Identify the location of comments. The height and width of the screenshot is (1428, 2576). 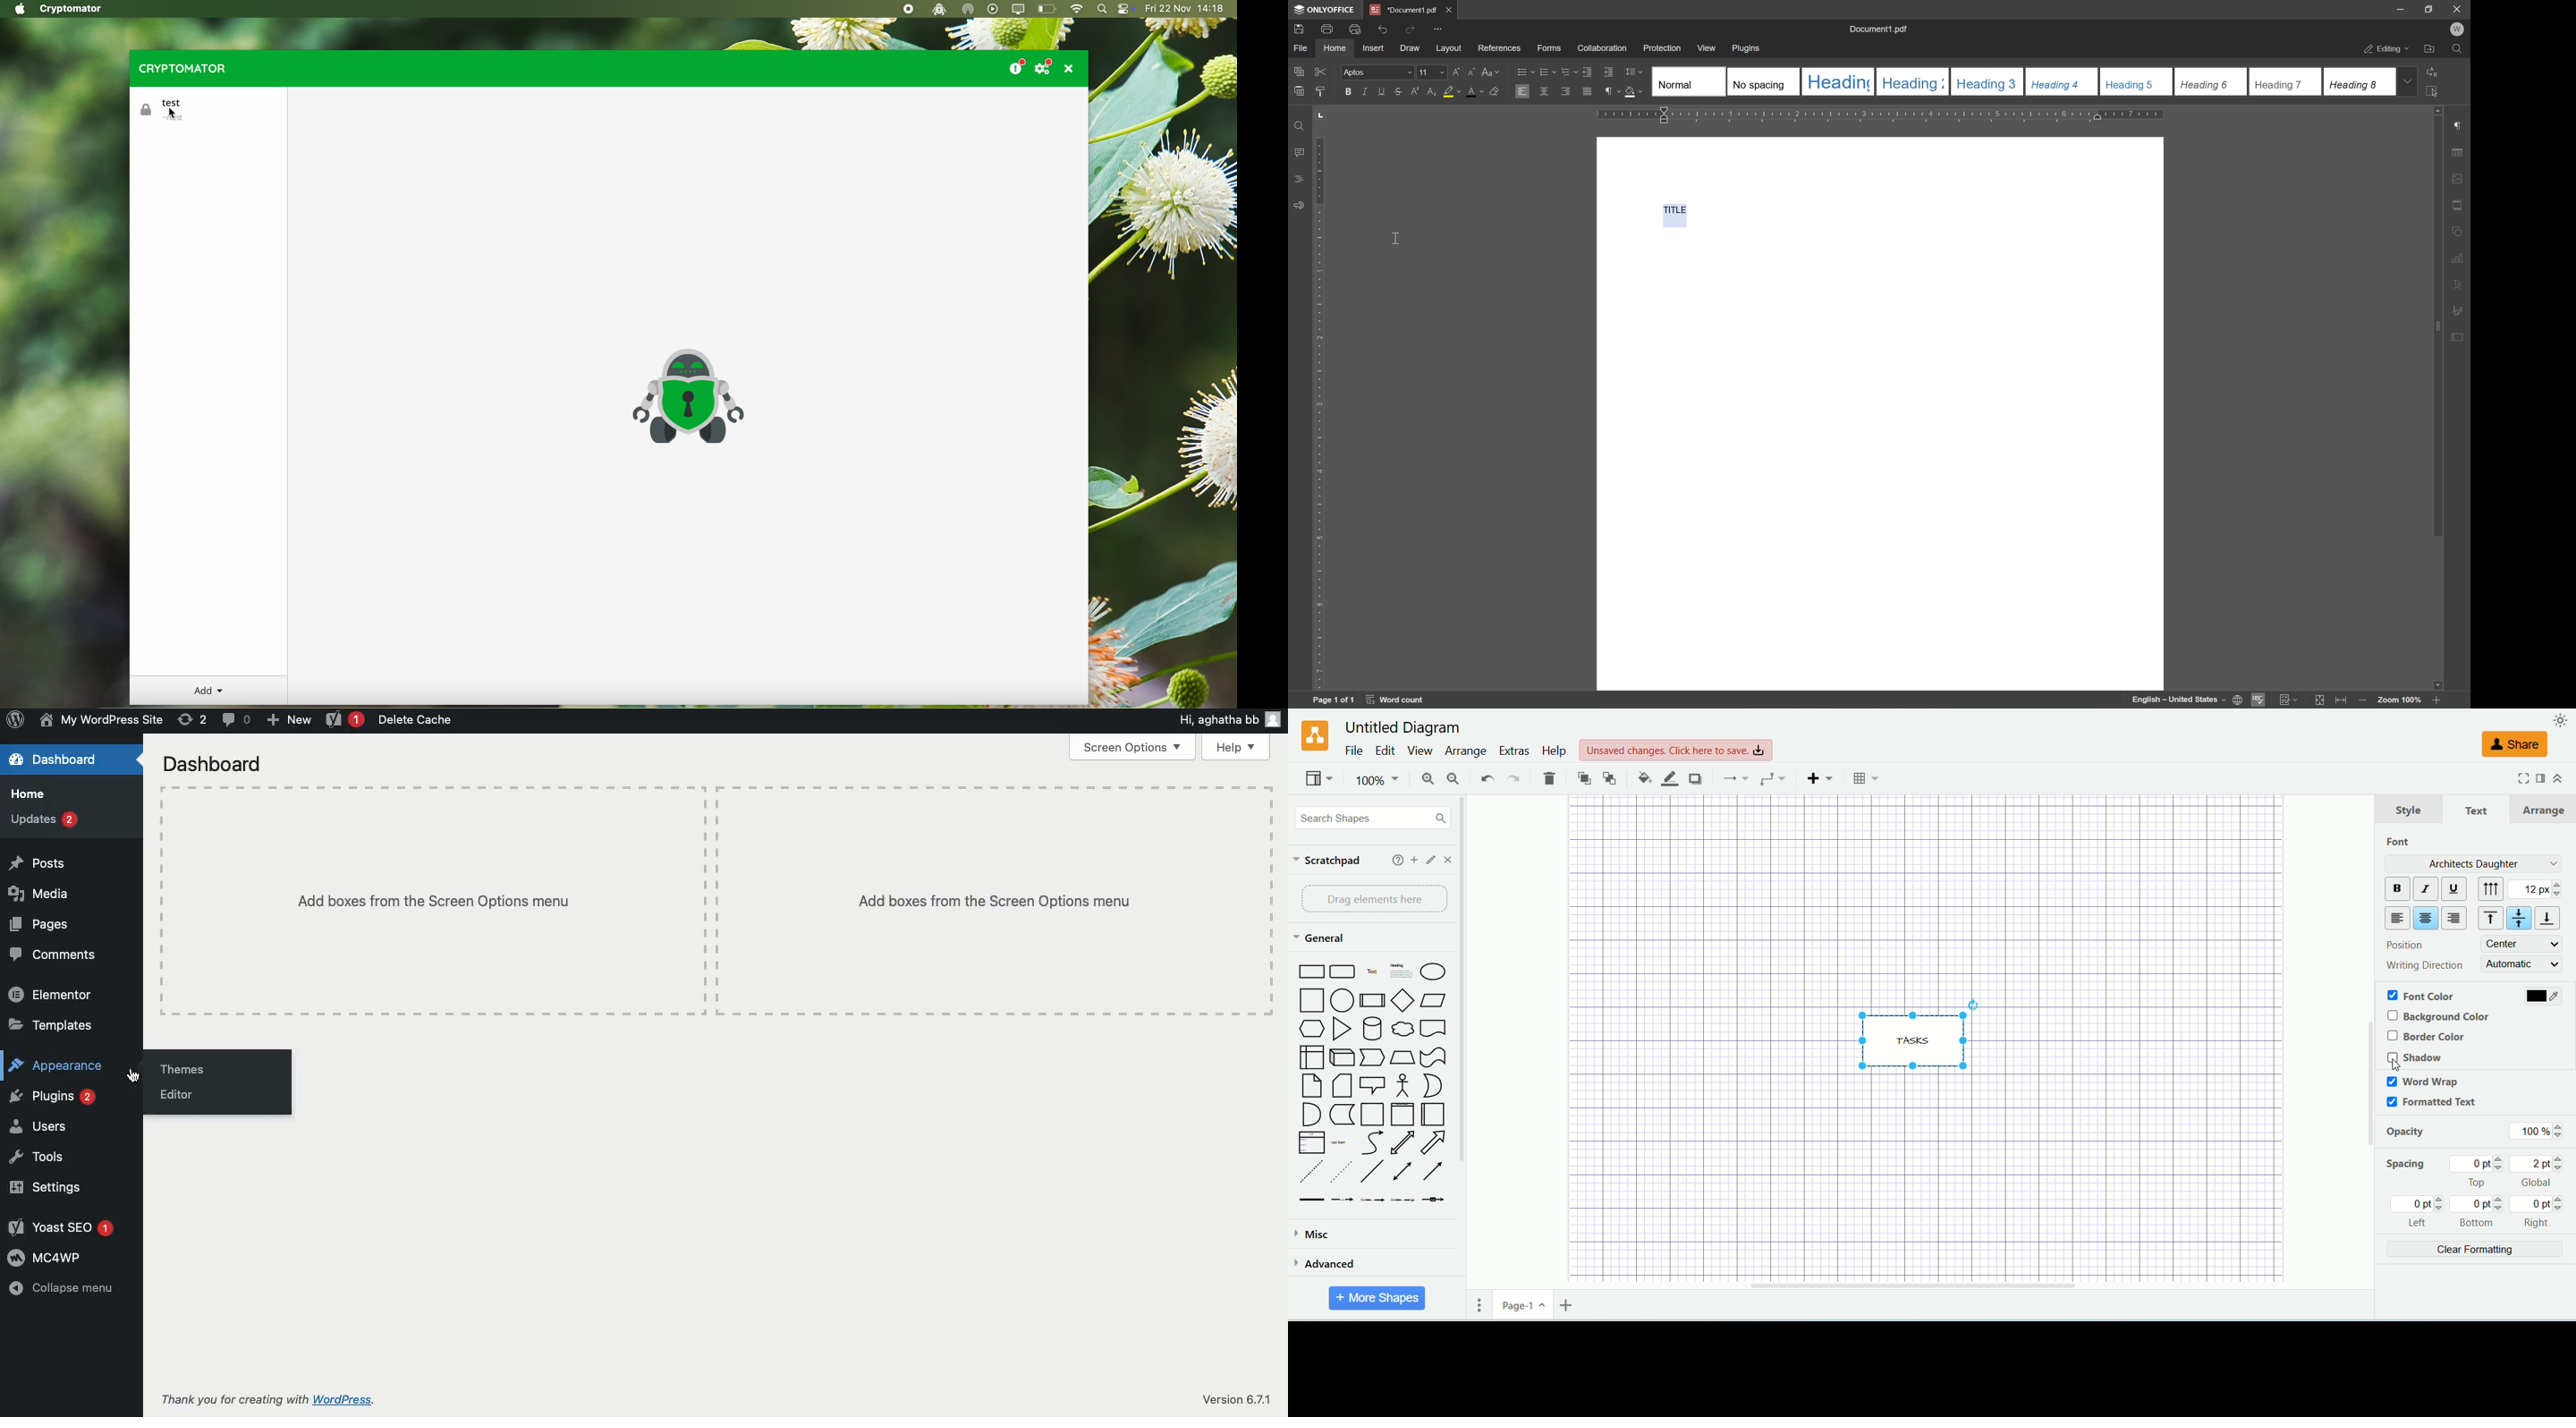
(1299, 179).